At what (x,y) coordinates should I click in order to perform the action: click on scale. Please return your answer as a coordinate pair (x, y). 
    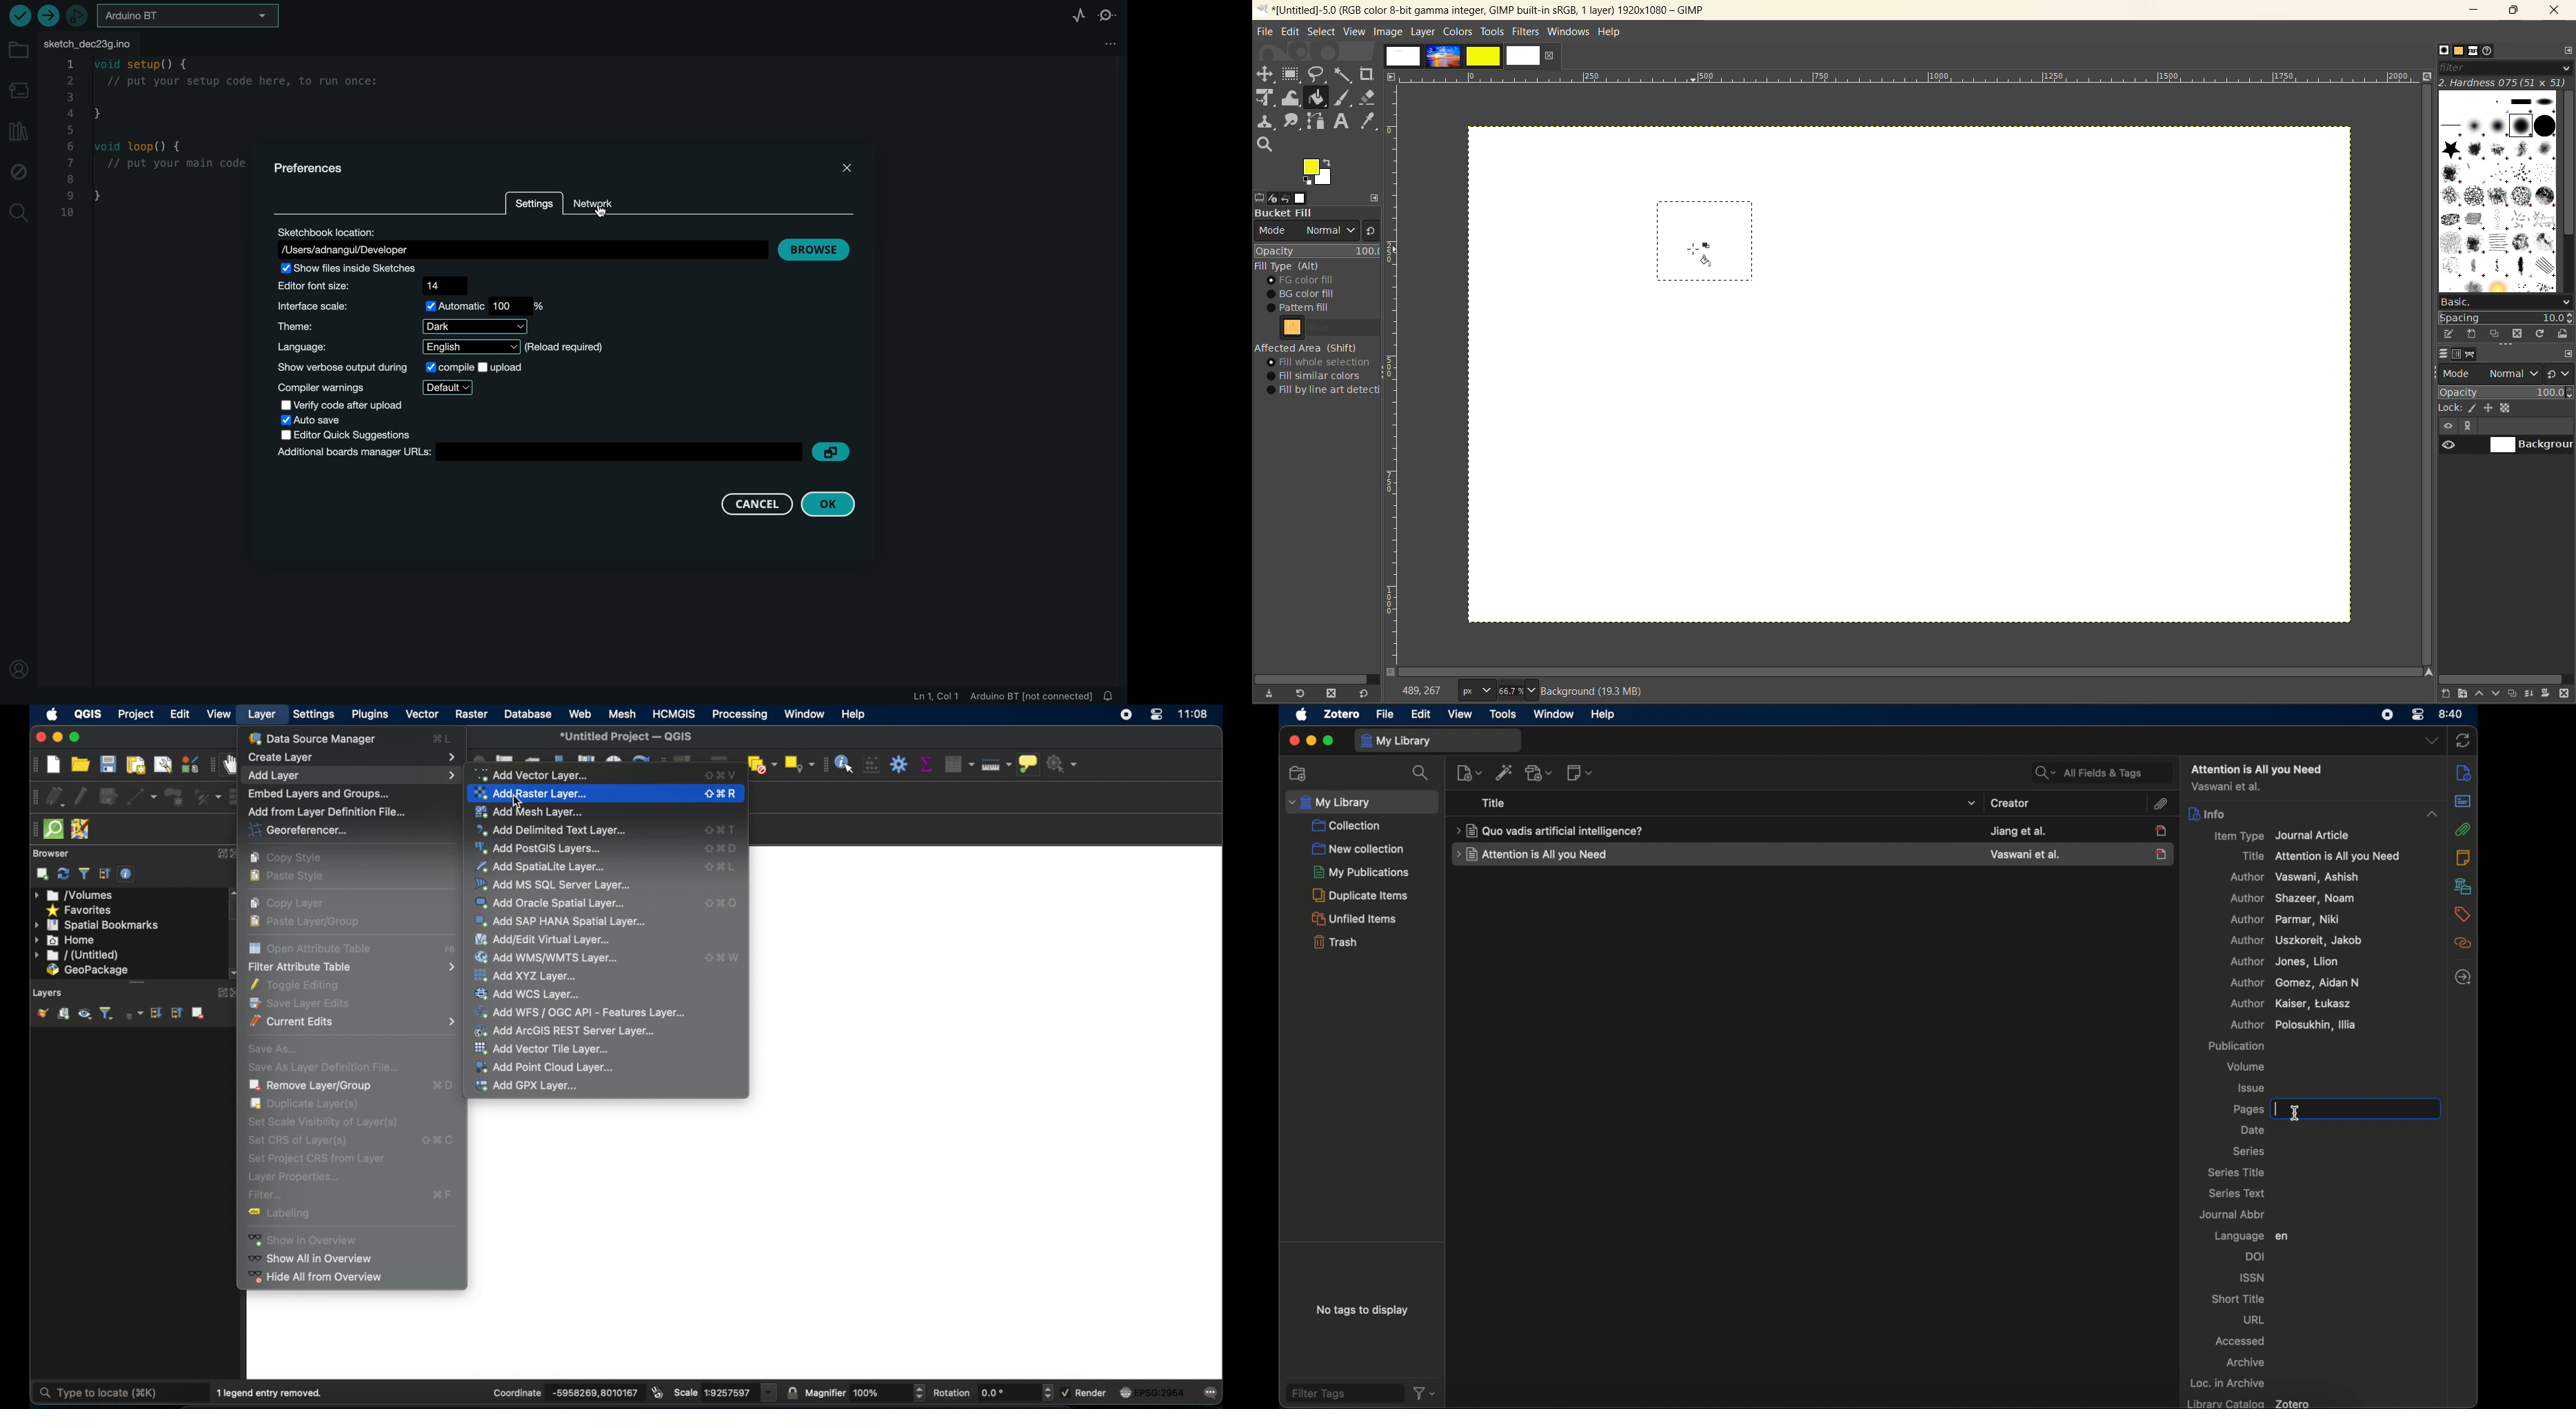
    Looking at the image, I should click on (727, 1393).